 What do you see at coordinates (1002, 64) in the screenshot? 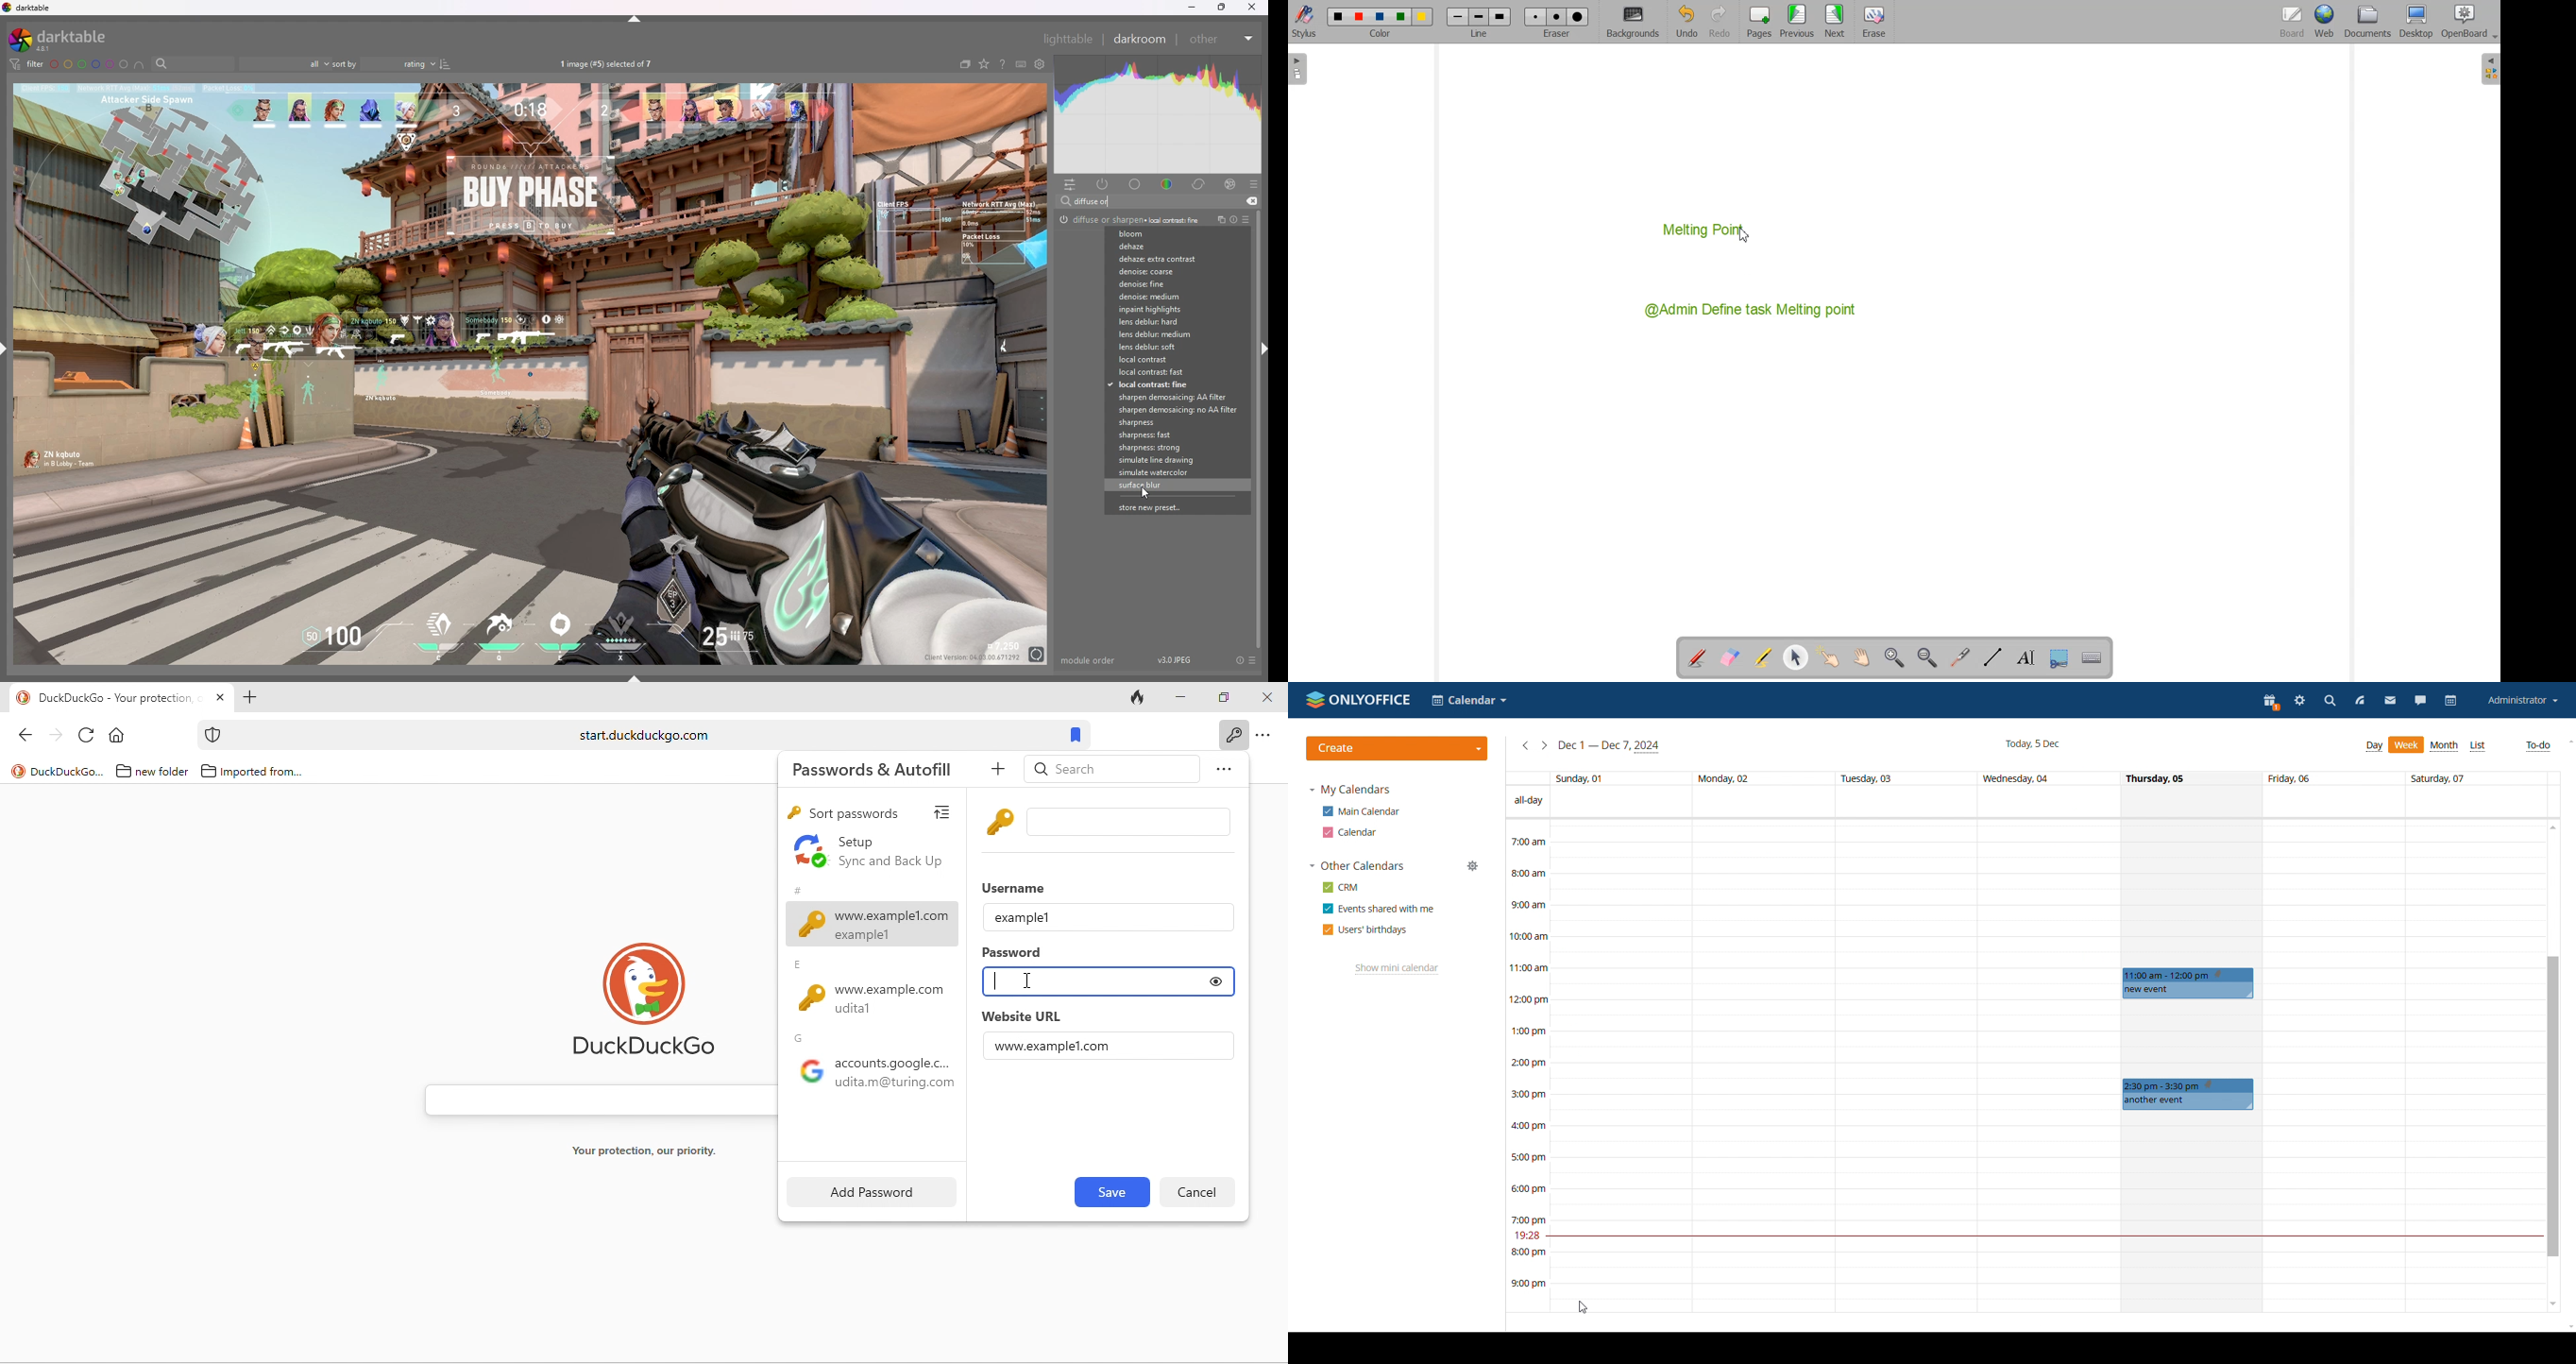
I see `online help` at bounding box center [1002, 64].